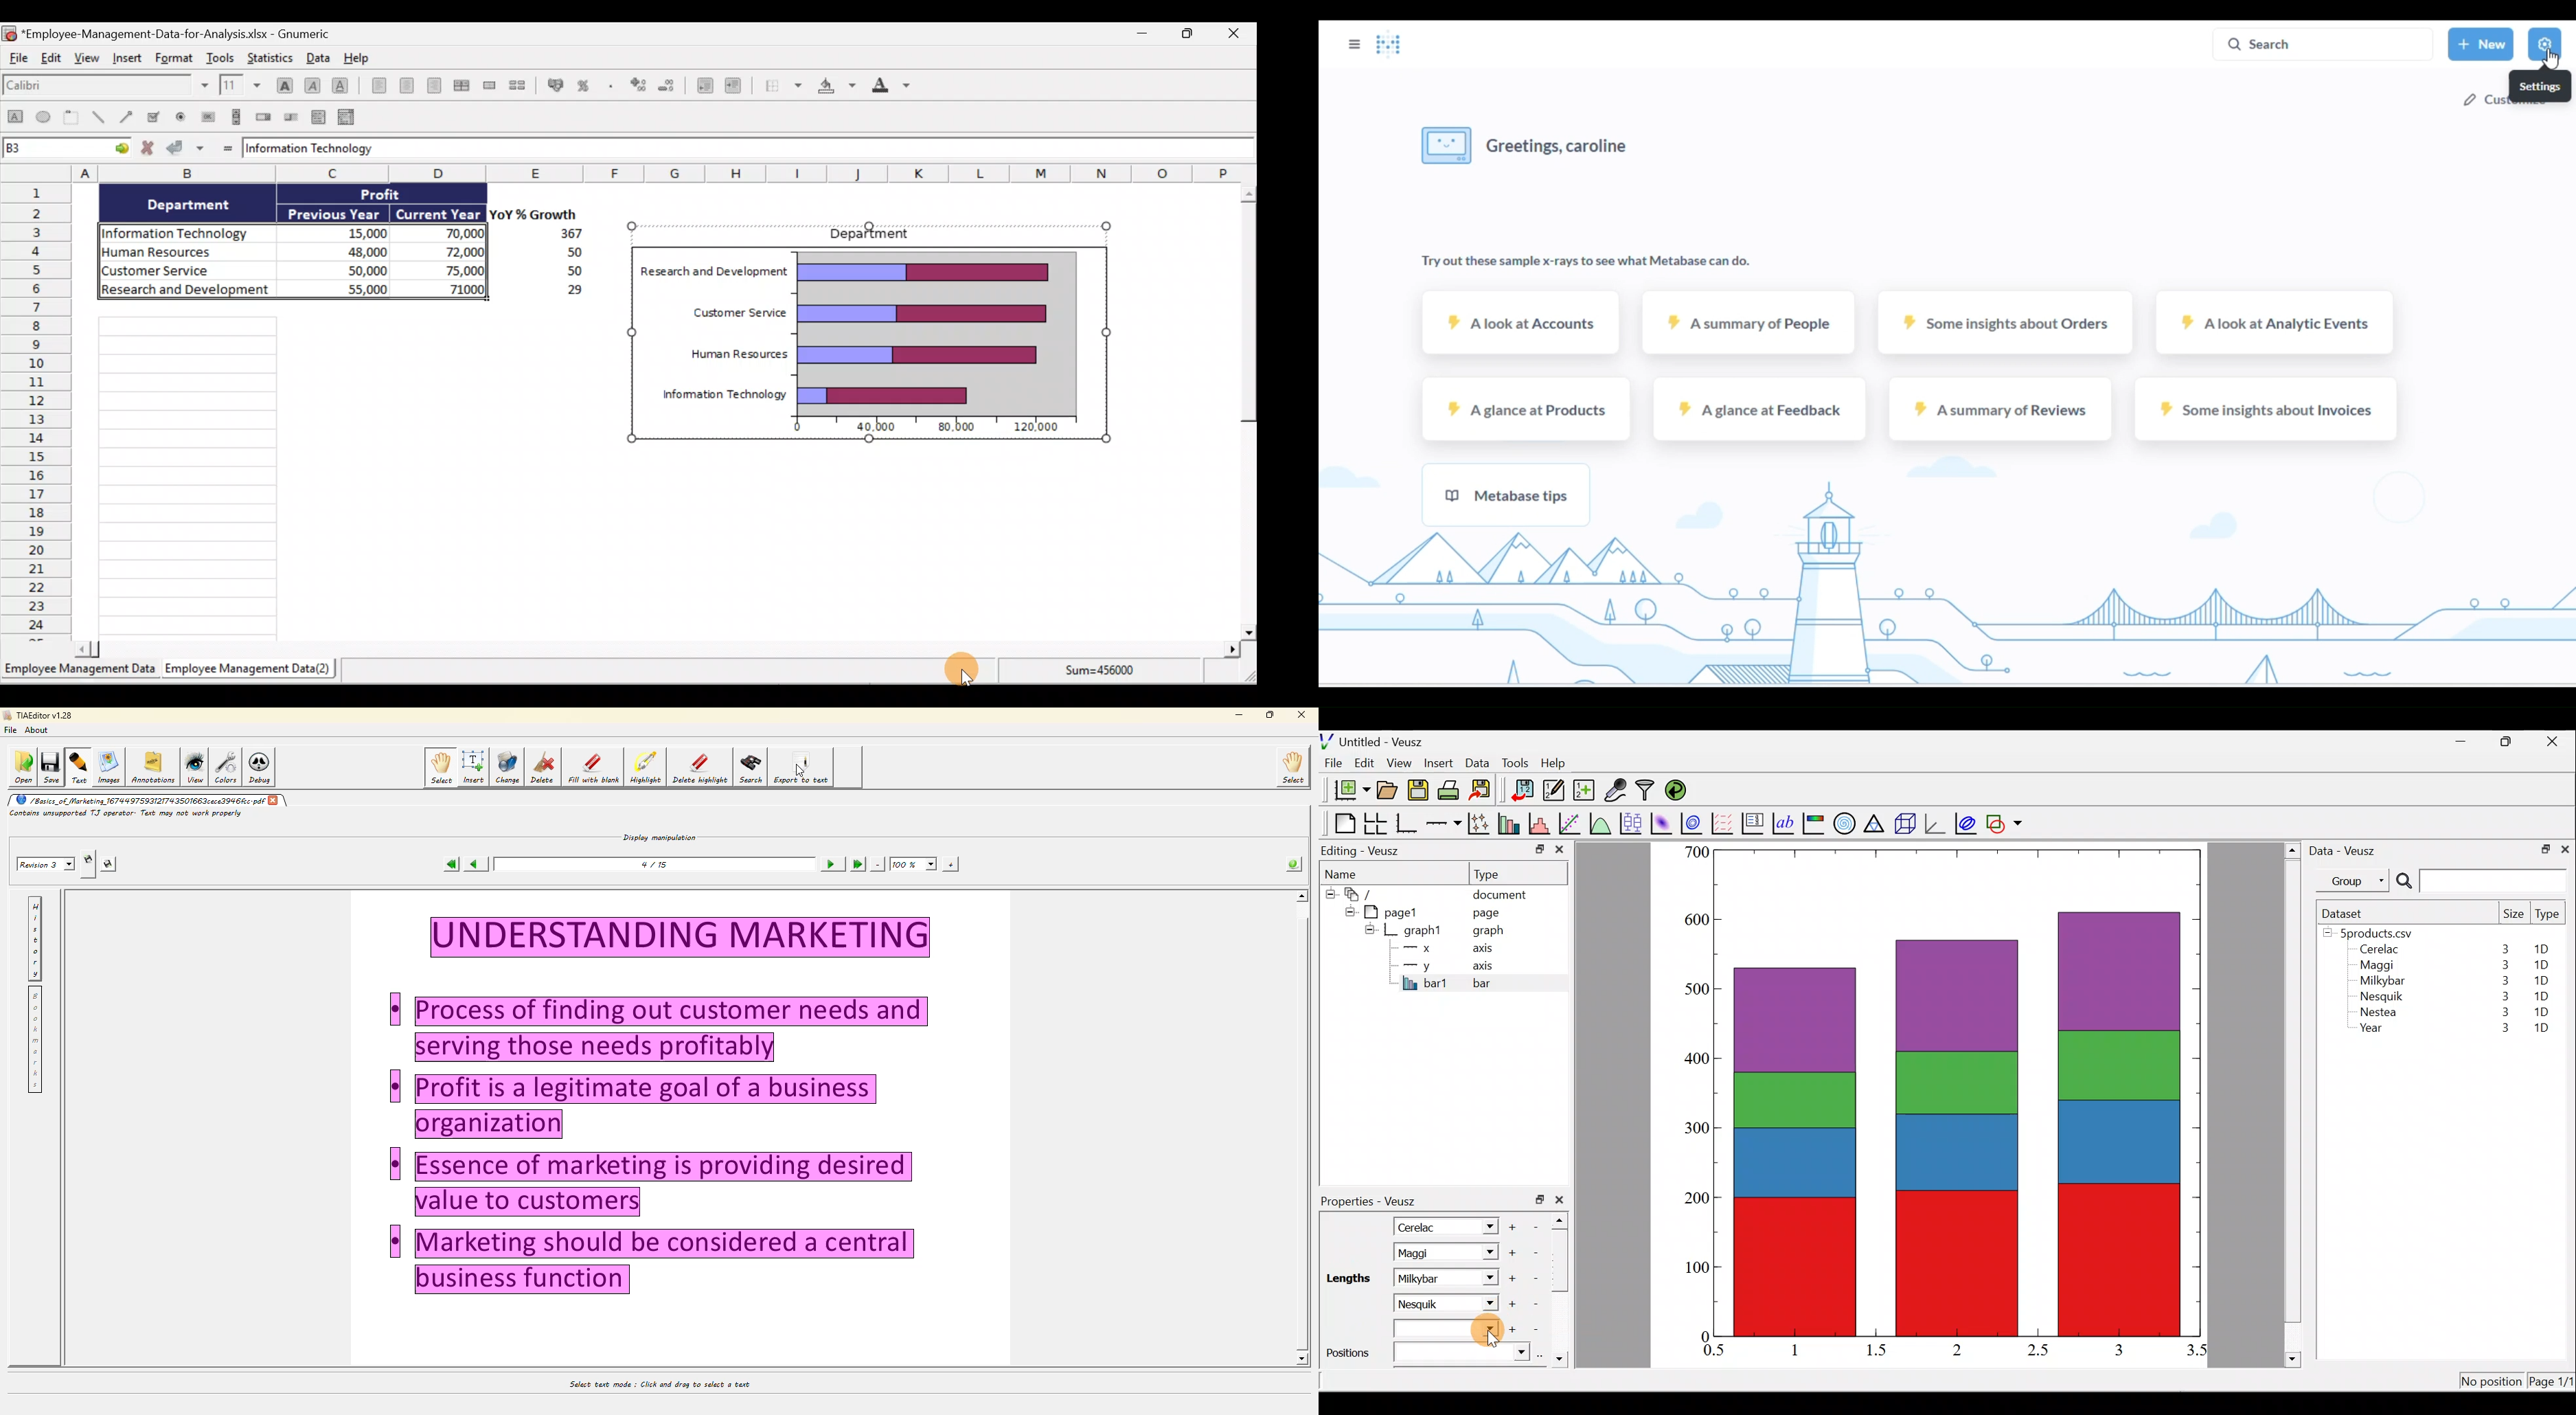 This screenshot has height=1428, width=2576. What do you see at coordinates (2565, 848) in the screenshot?
I see `close` at bounding box center [2565, 848].